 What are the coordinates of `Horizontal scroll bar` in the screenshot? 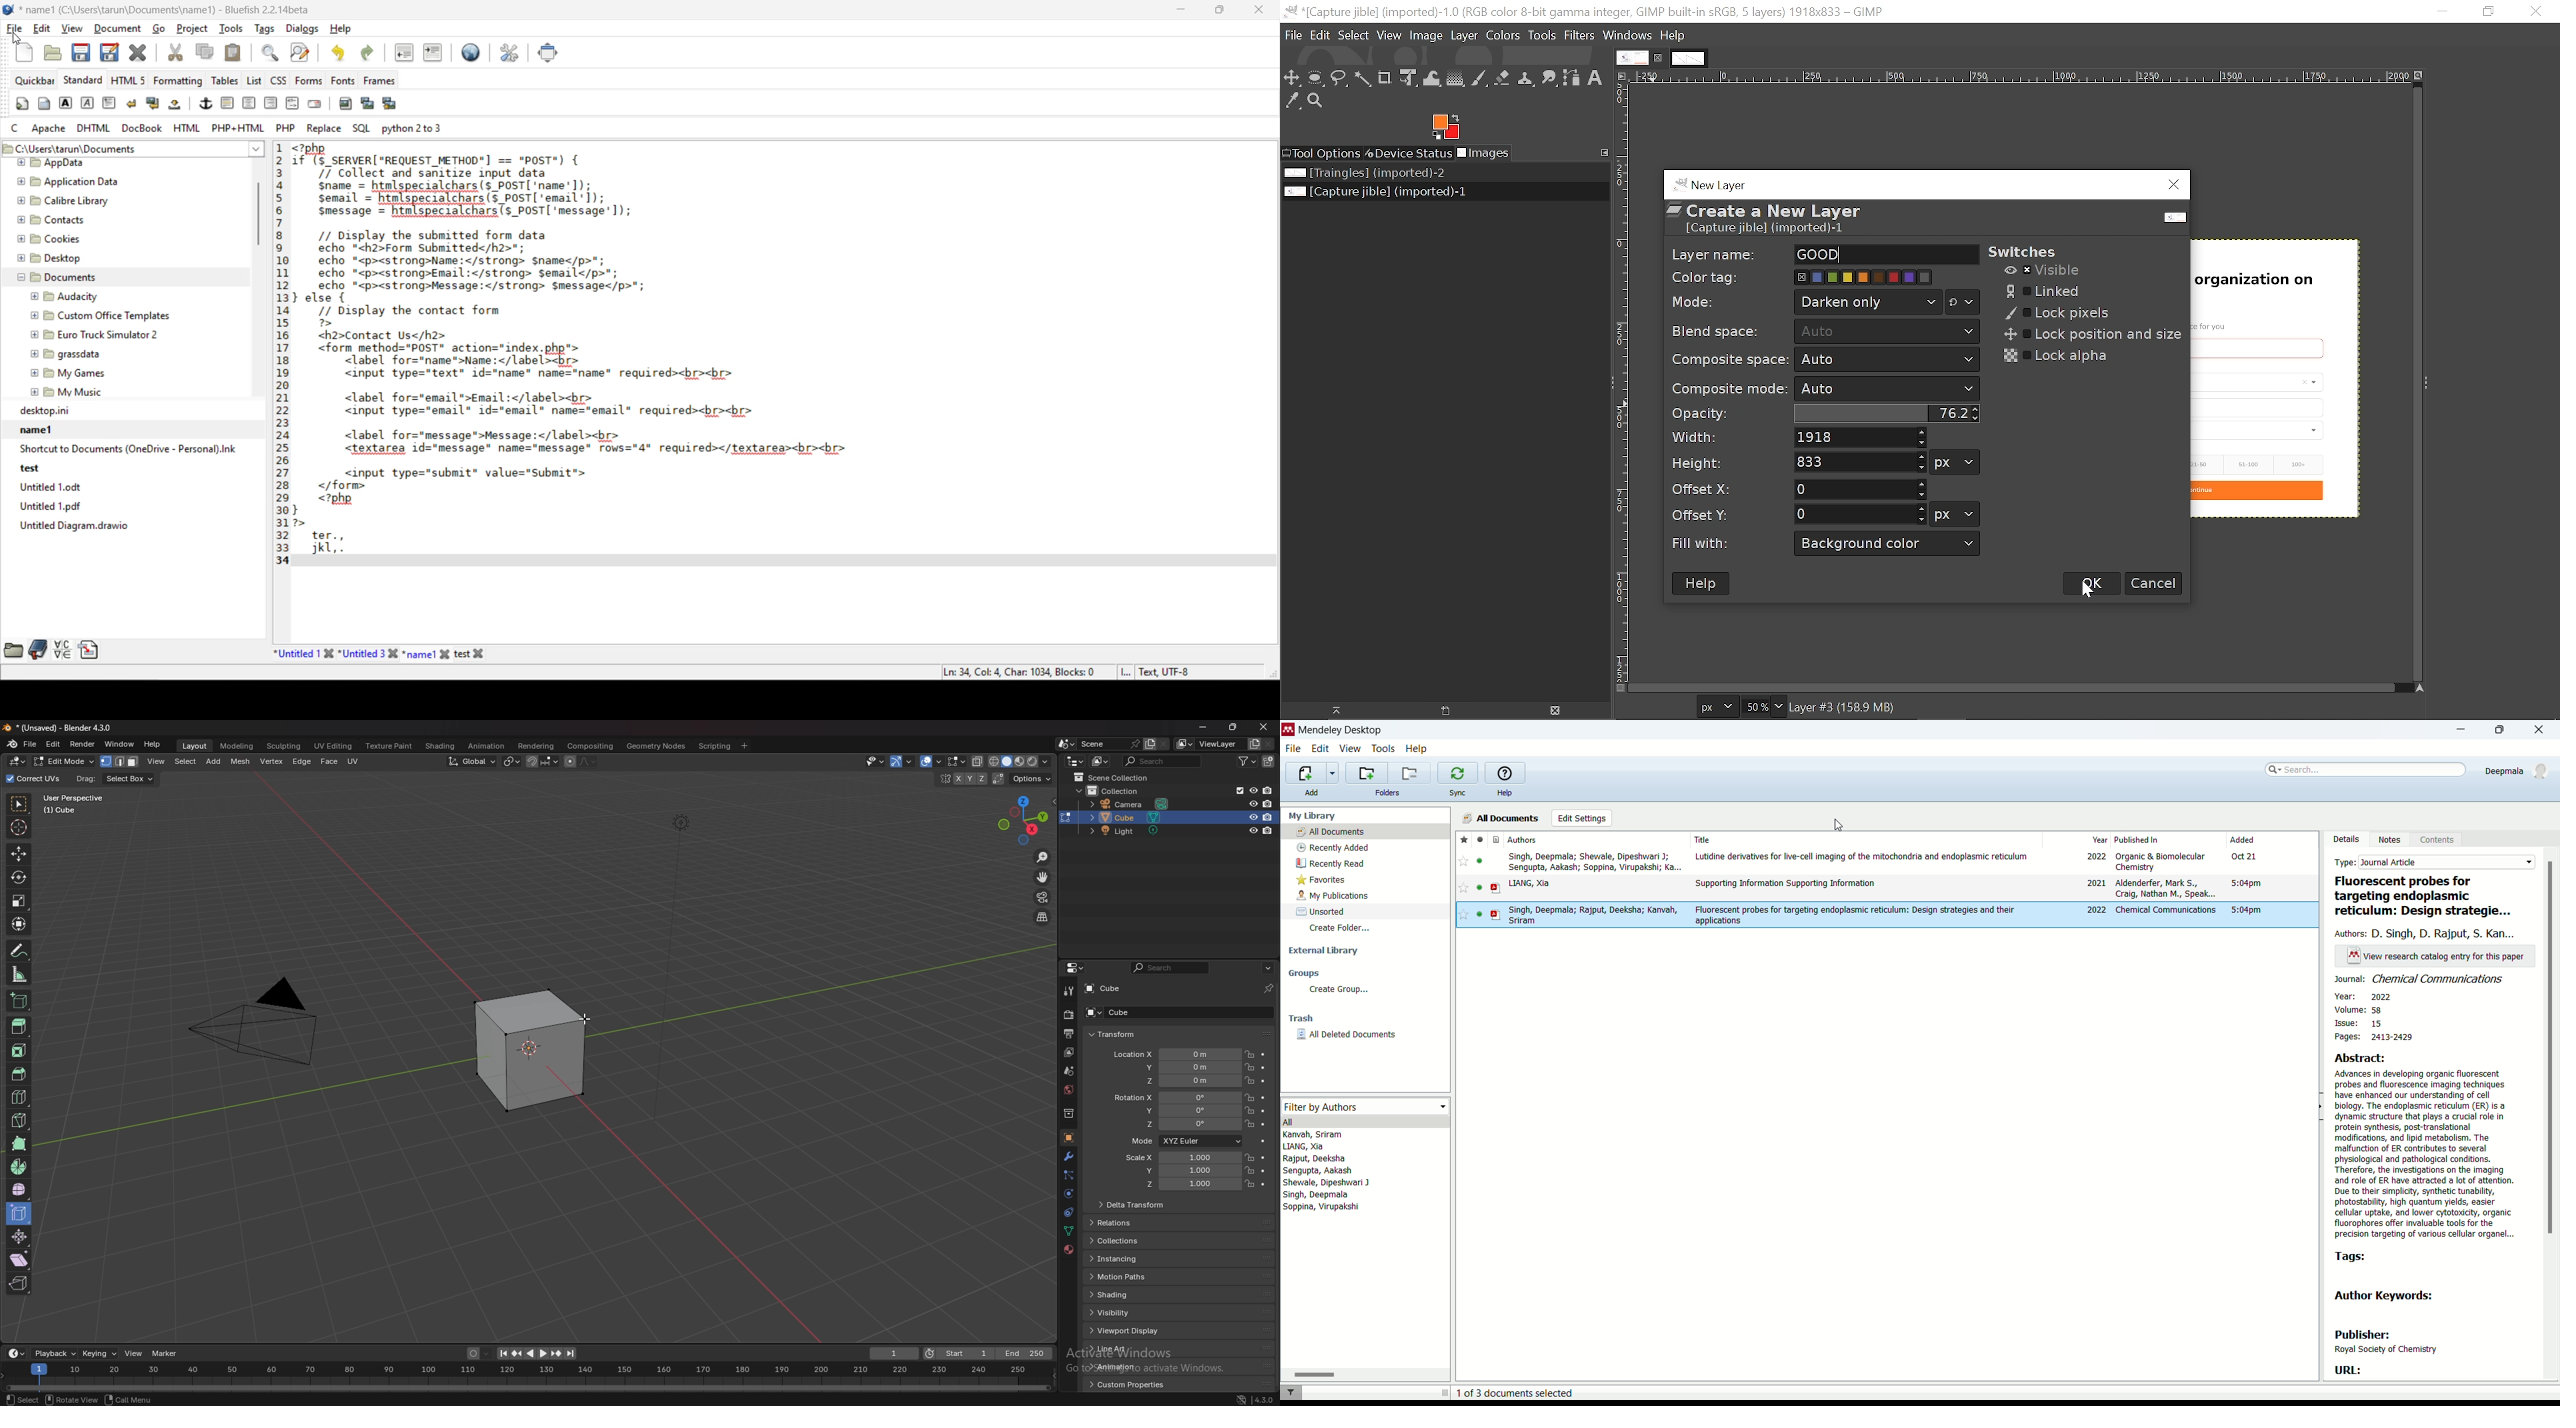 It's located at (1365, 1374).